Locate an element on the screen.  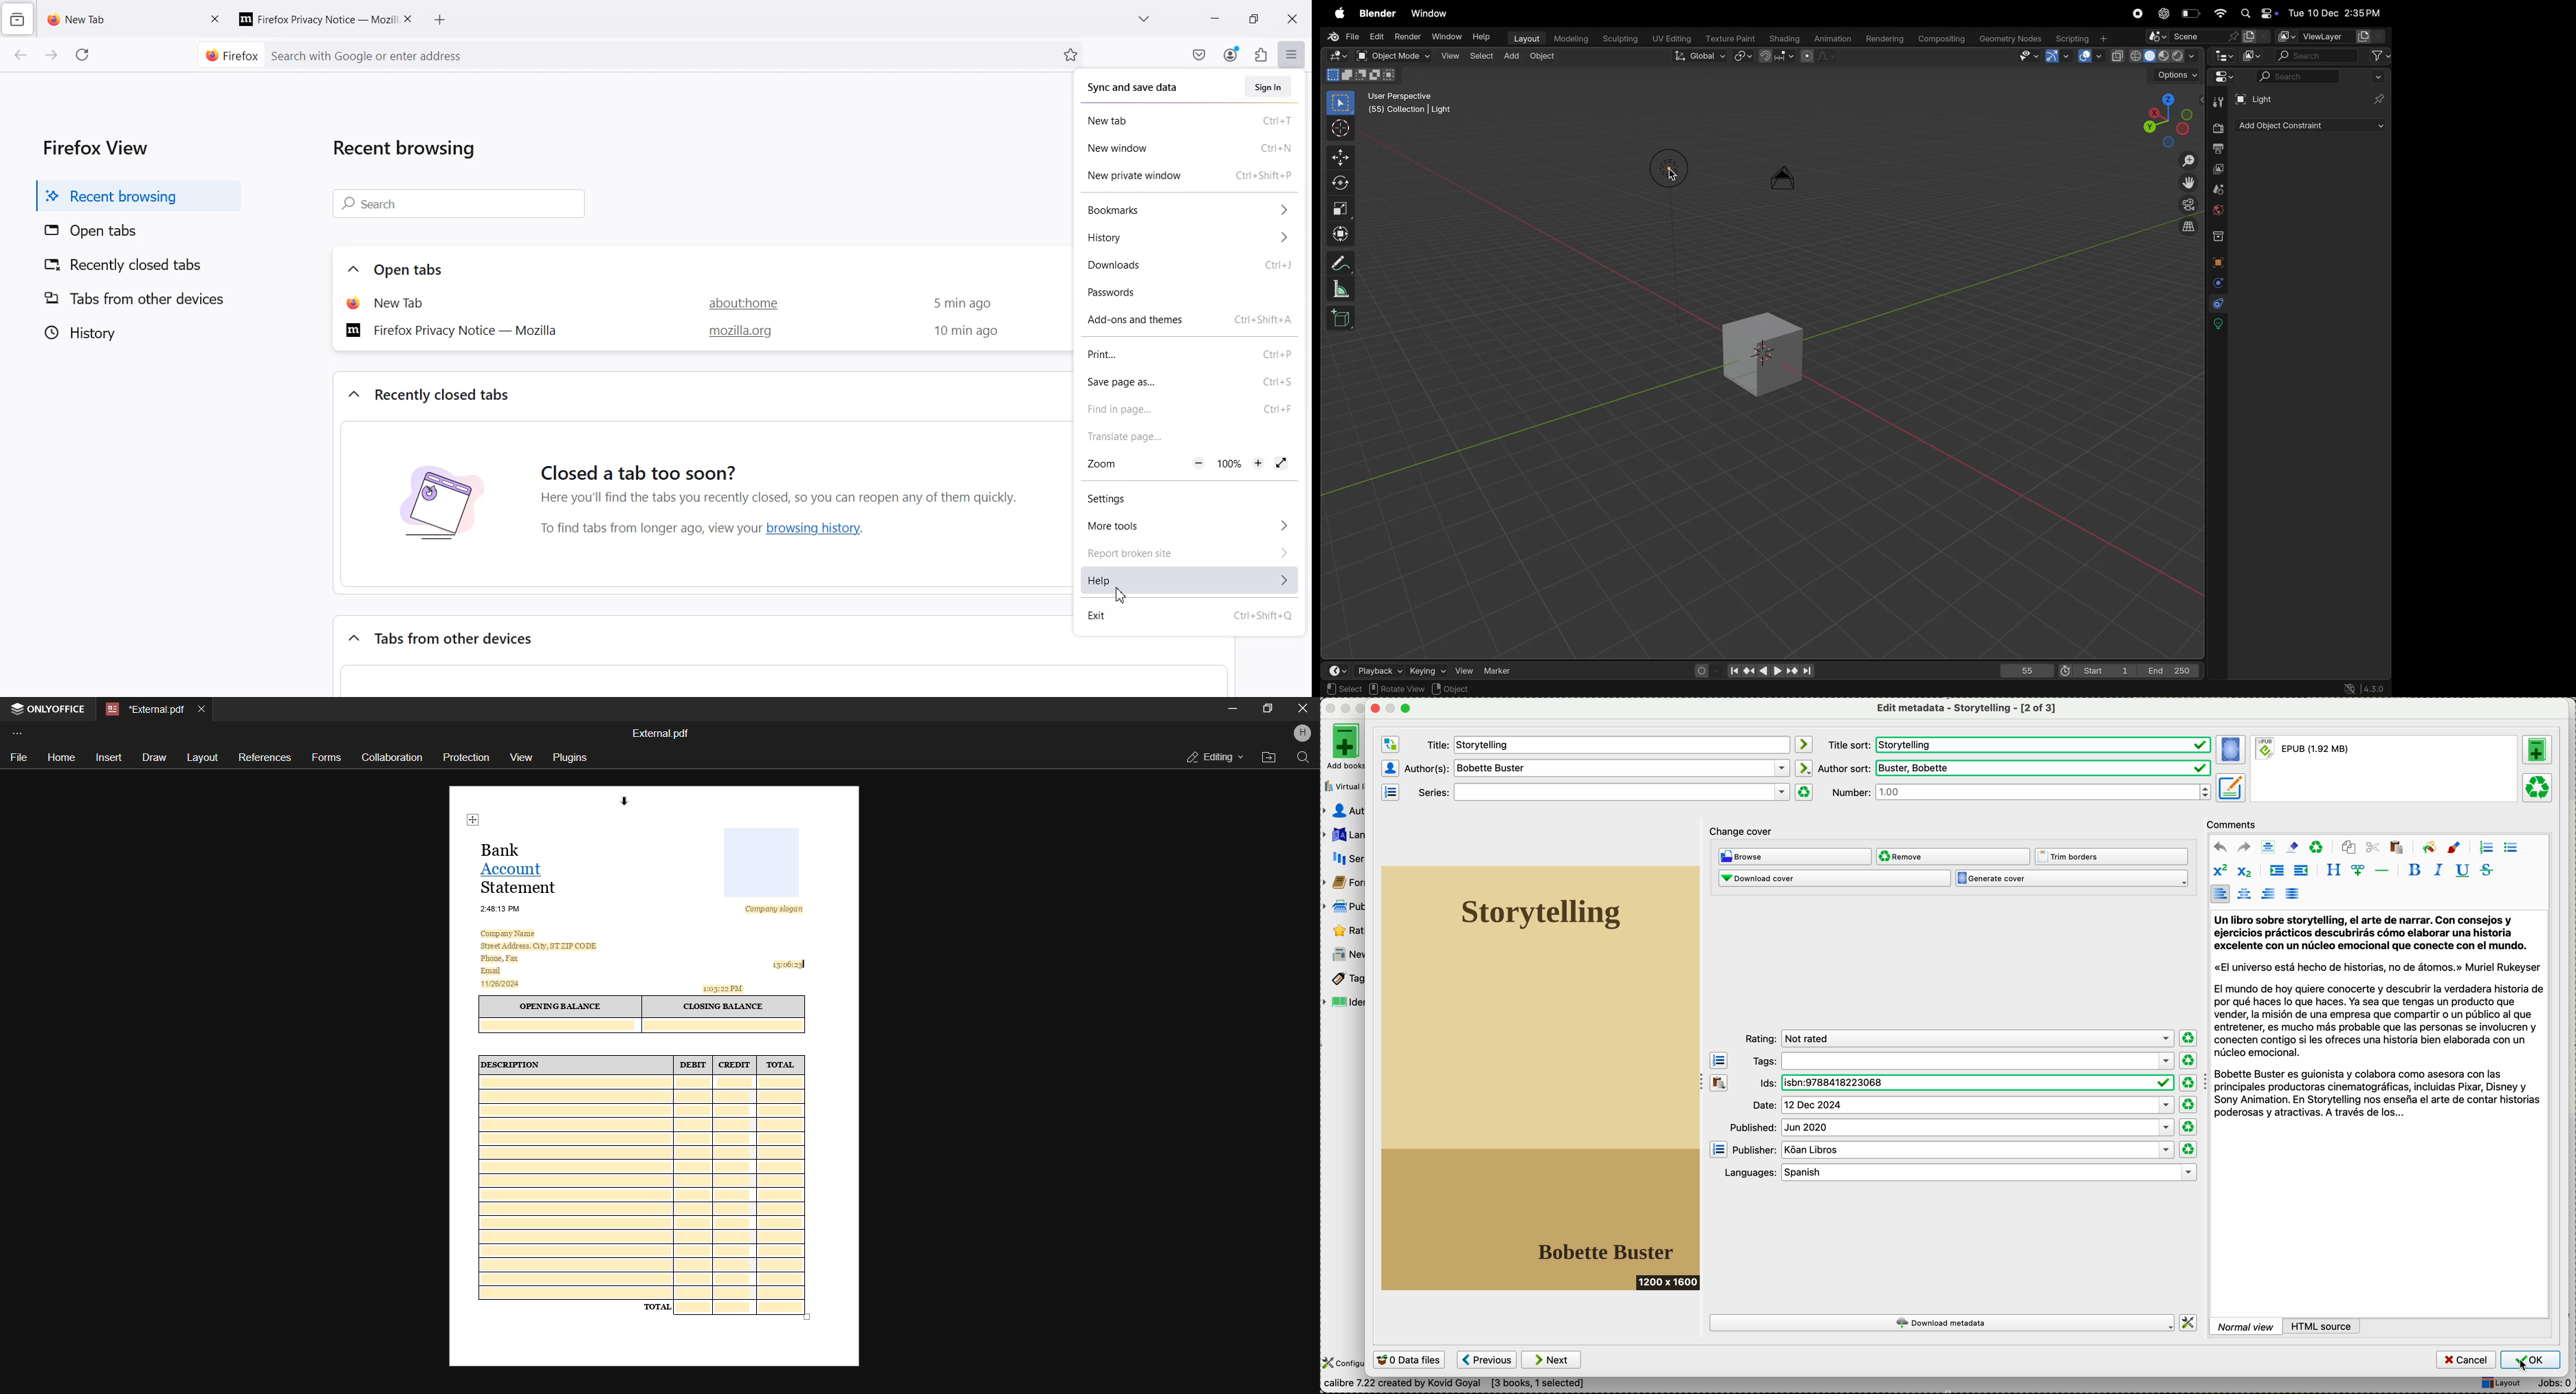
unordered list is located at coordinates (2511, 848).